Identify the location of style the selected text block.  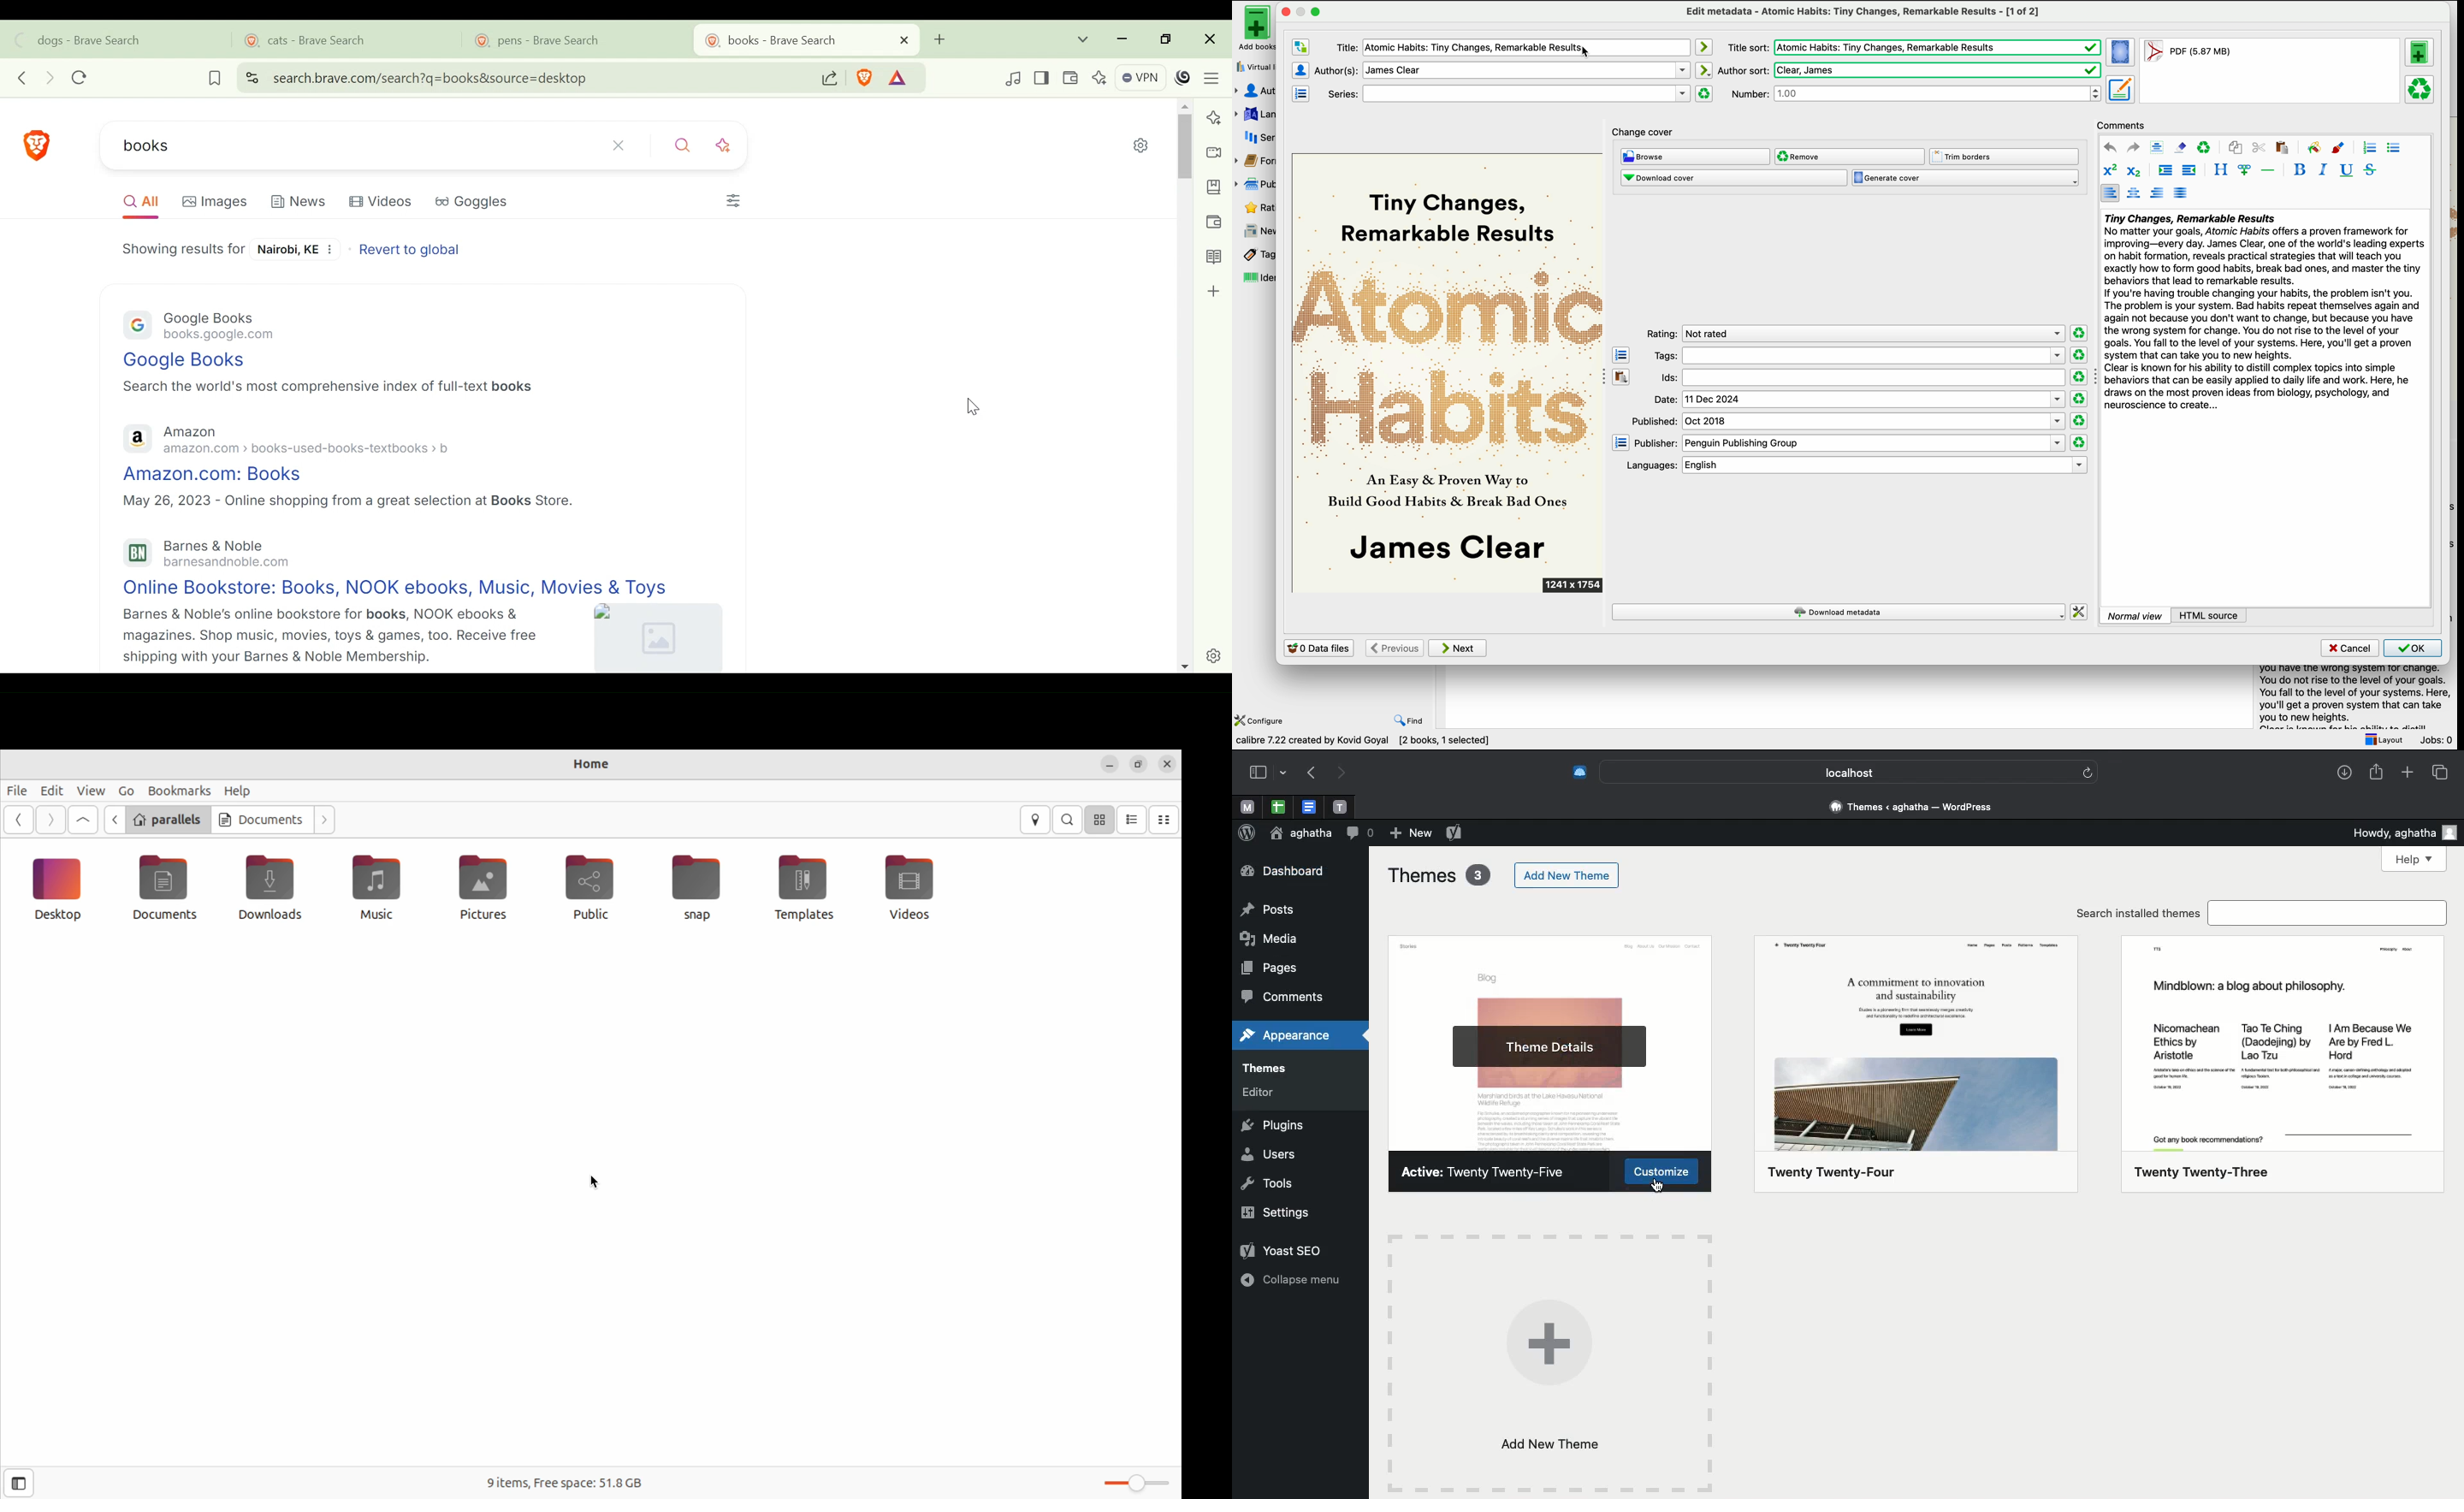
(2220, 170).